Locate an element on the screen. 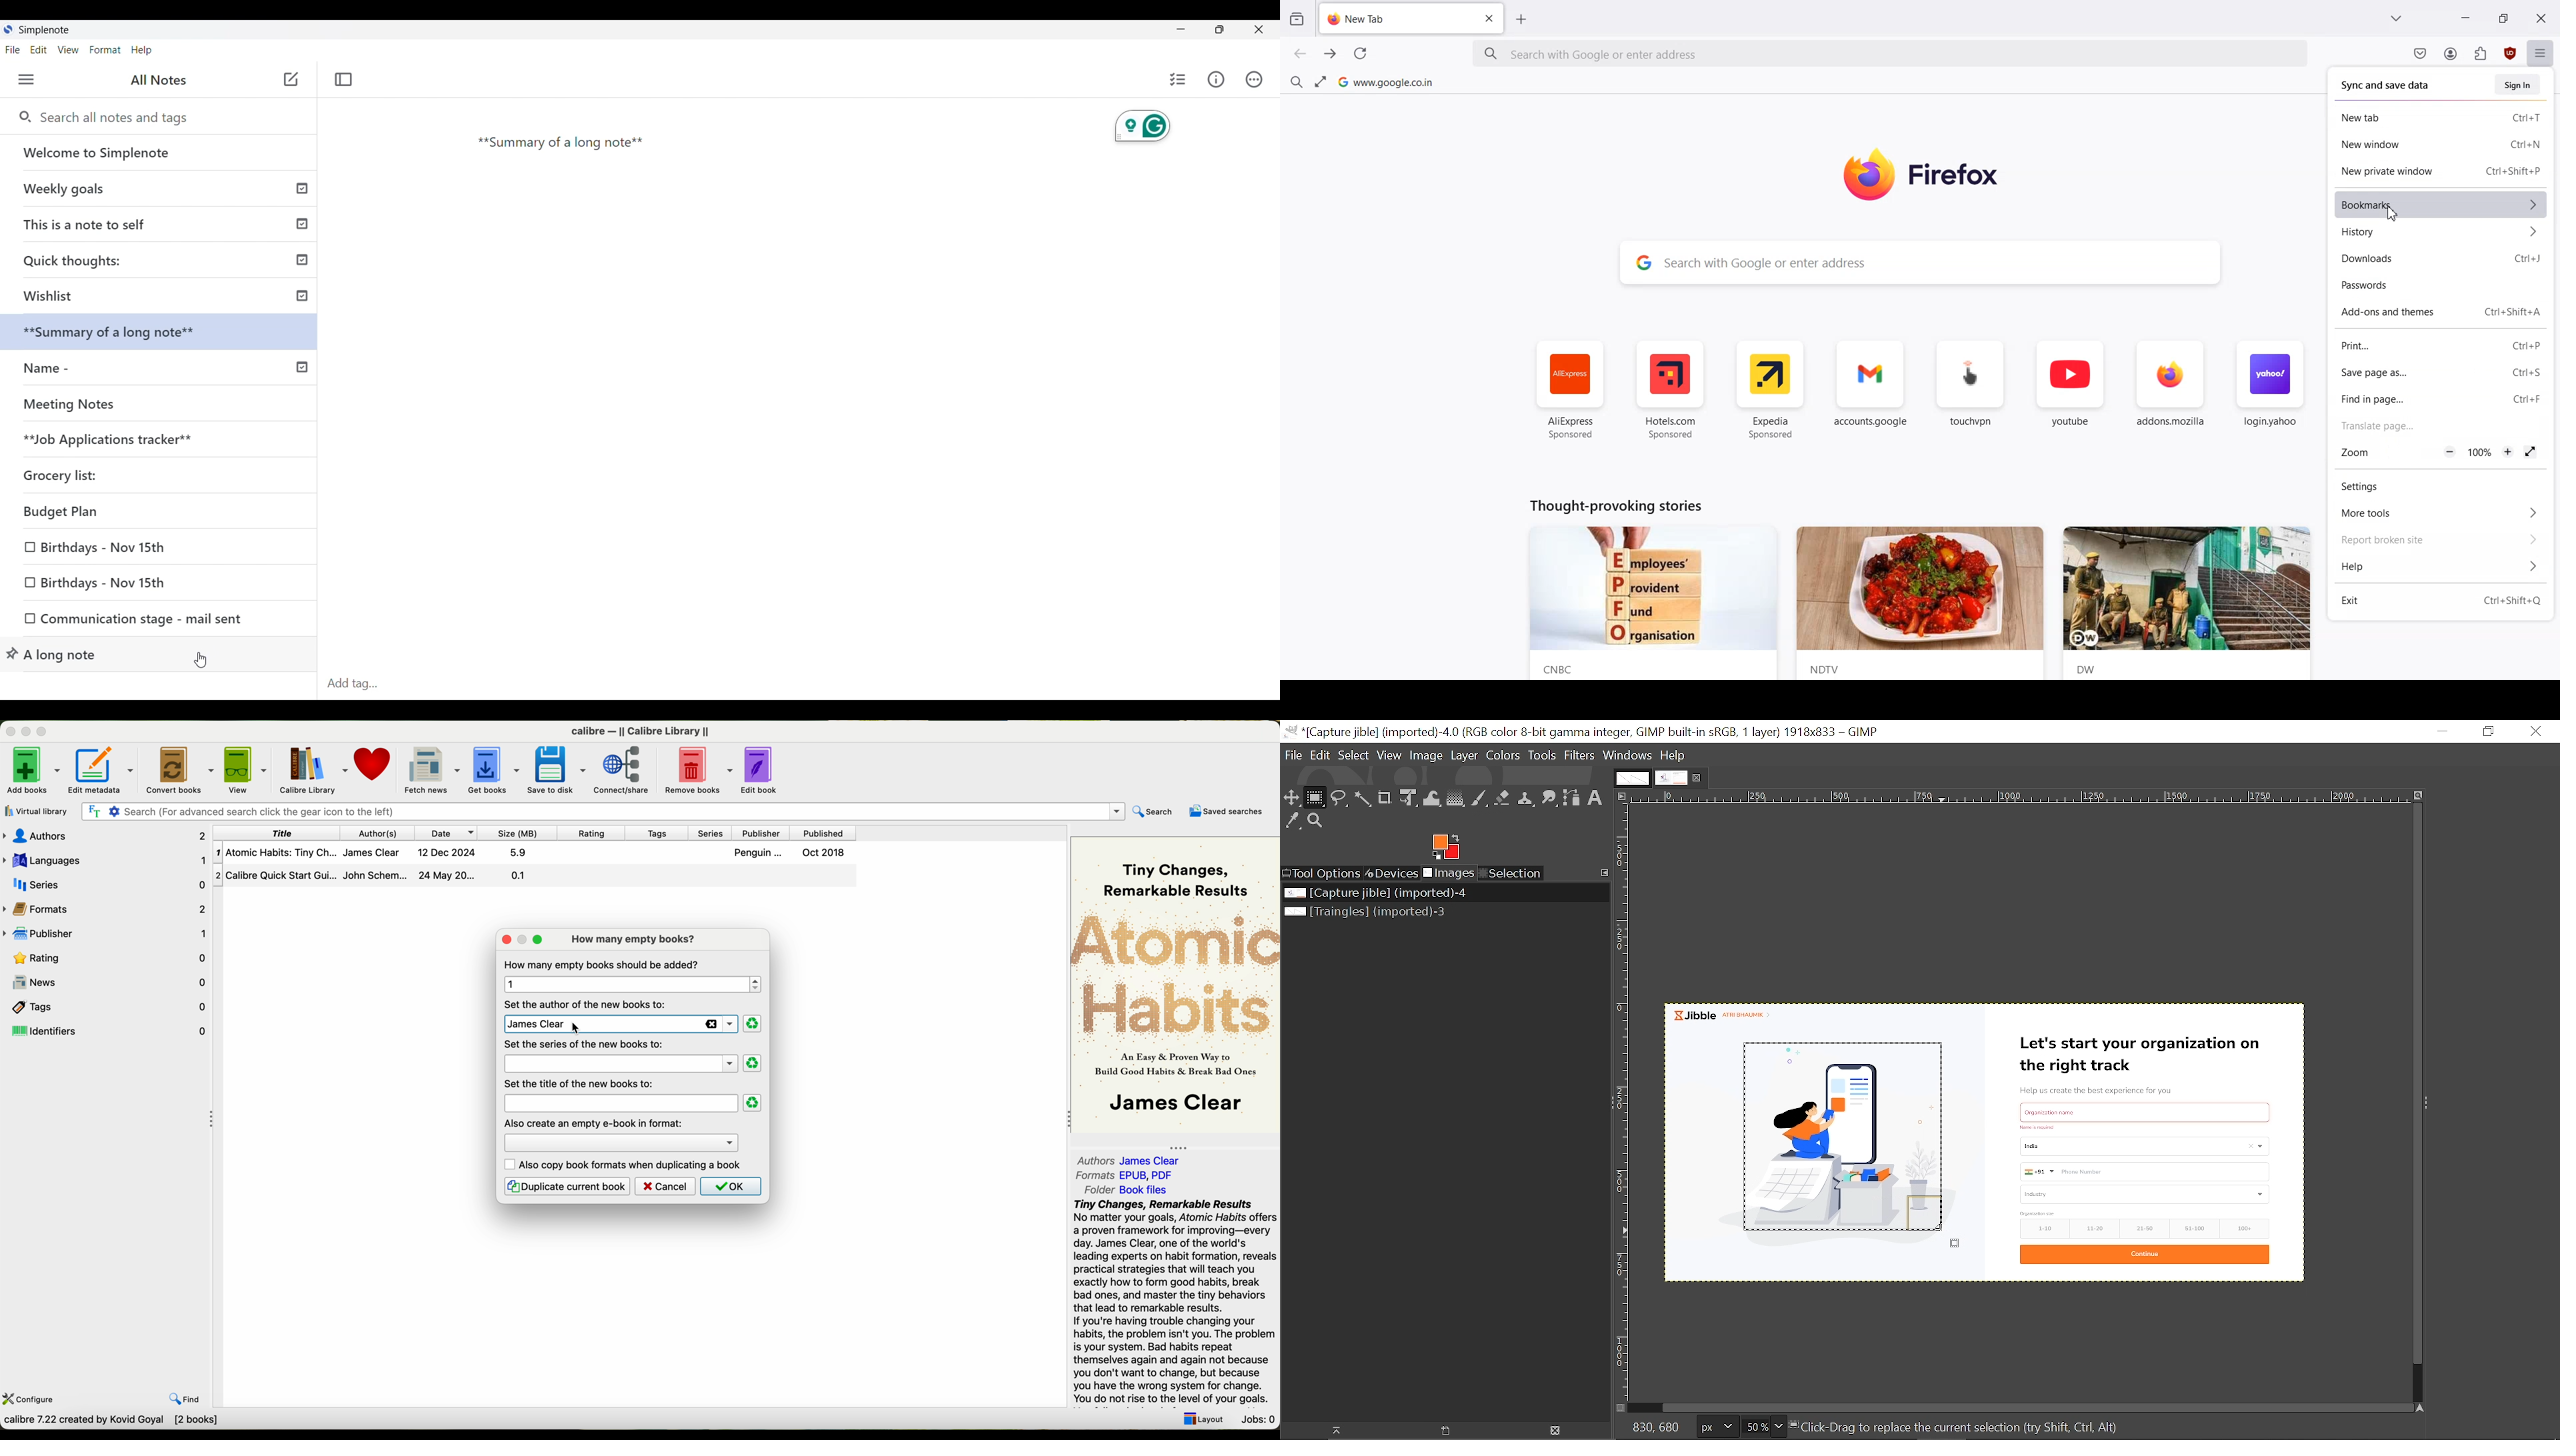 The image size is (2576, 1456). Text is located at coordinates (1613, 505).